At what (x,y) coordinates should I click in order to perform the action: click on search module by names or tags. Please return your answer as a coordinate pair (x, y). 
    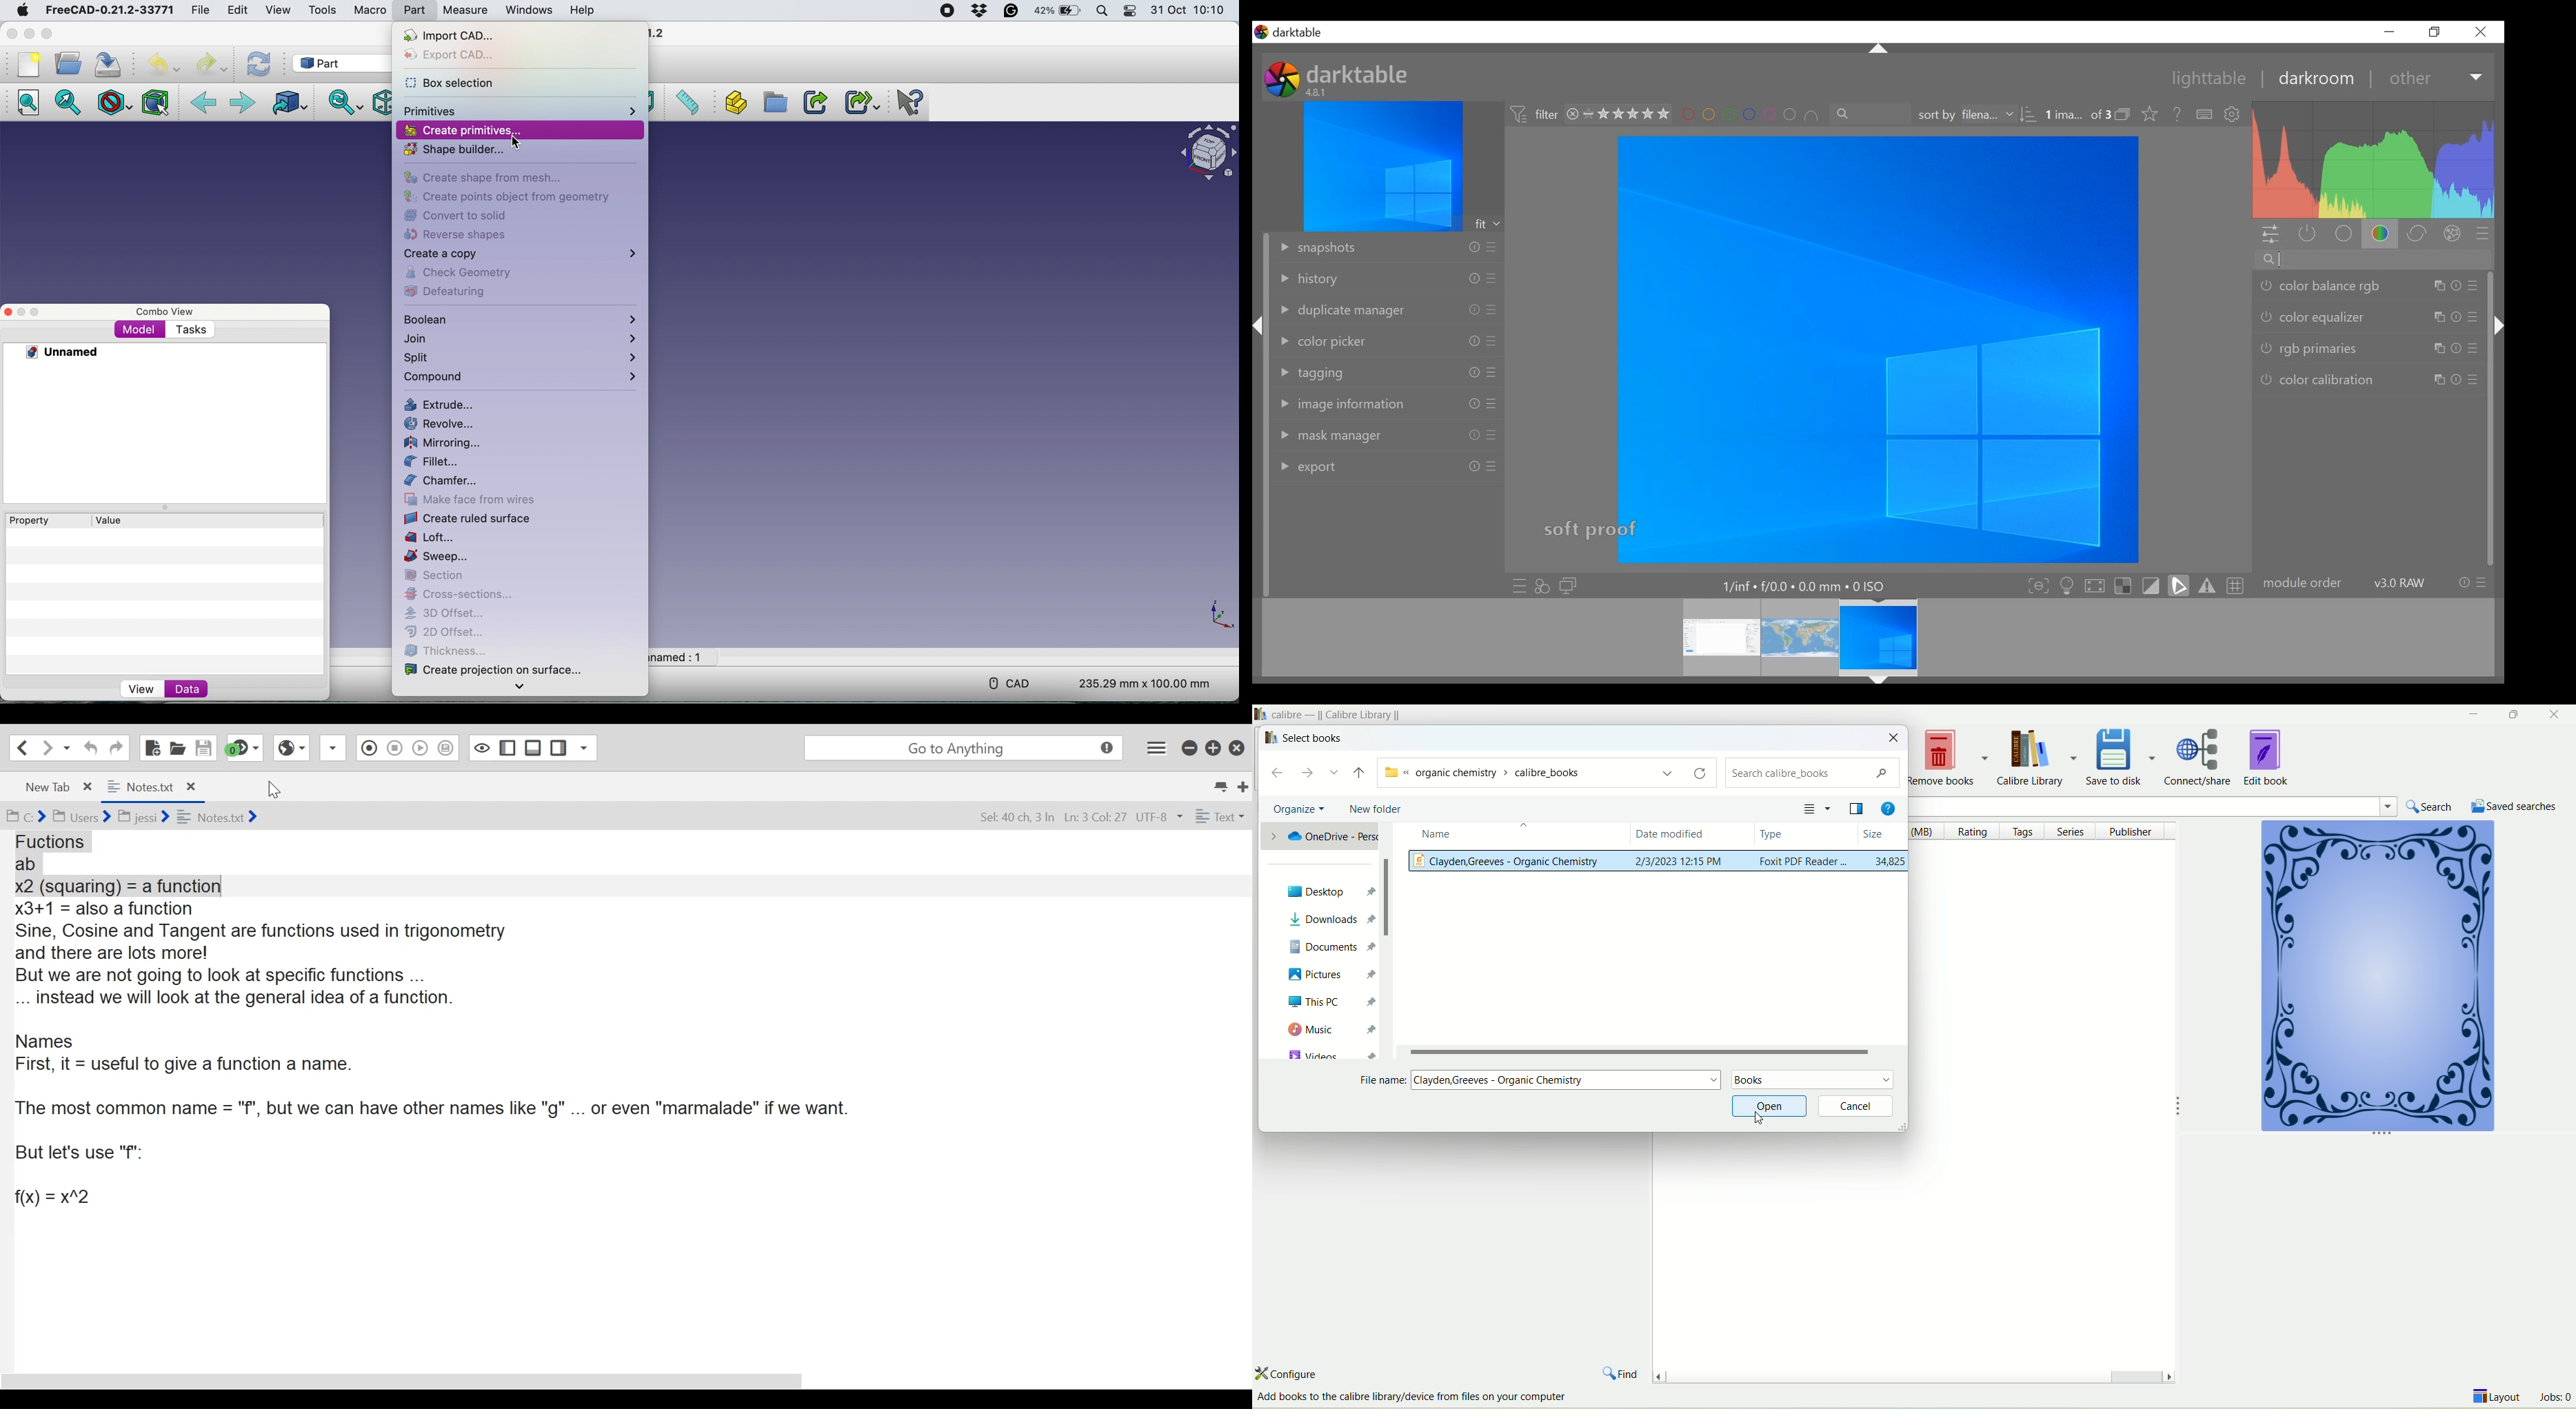
    Looking at the image, I should click on (2374, 259).